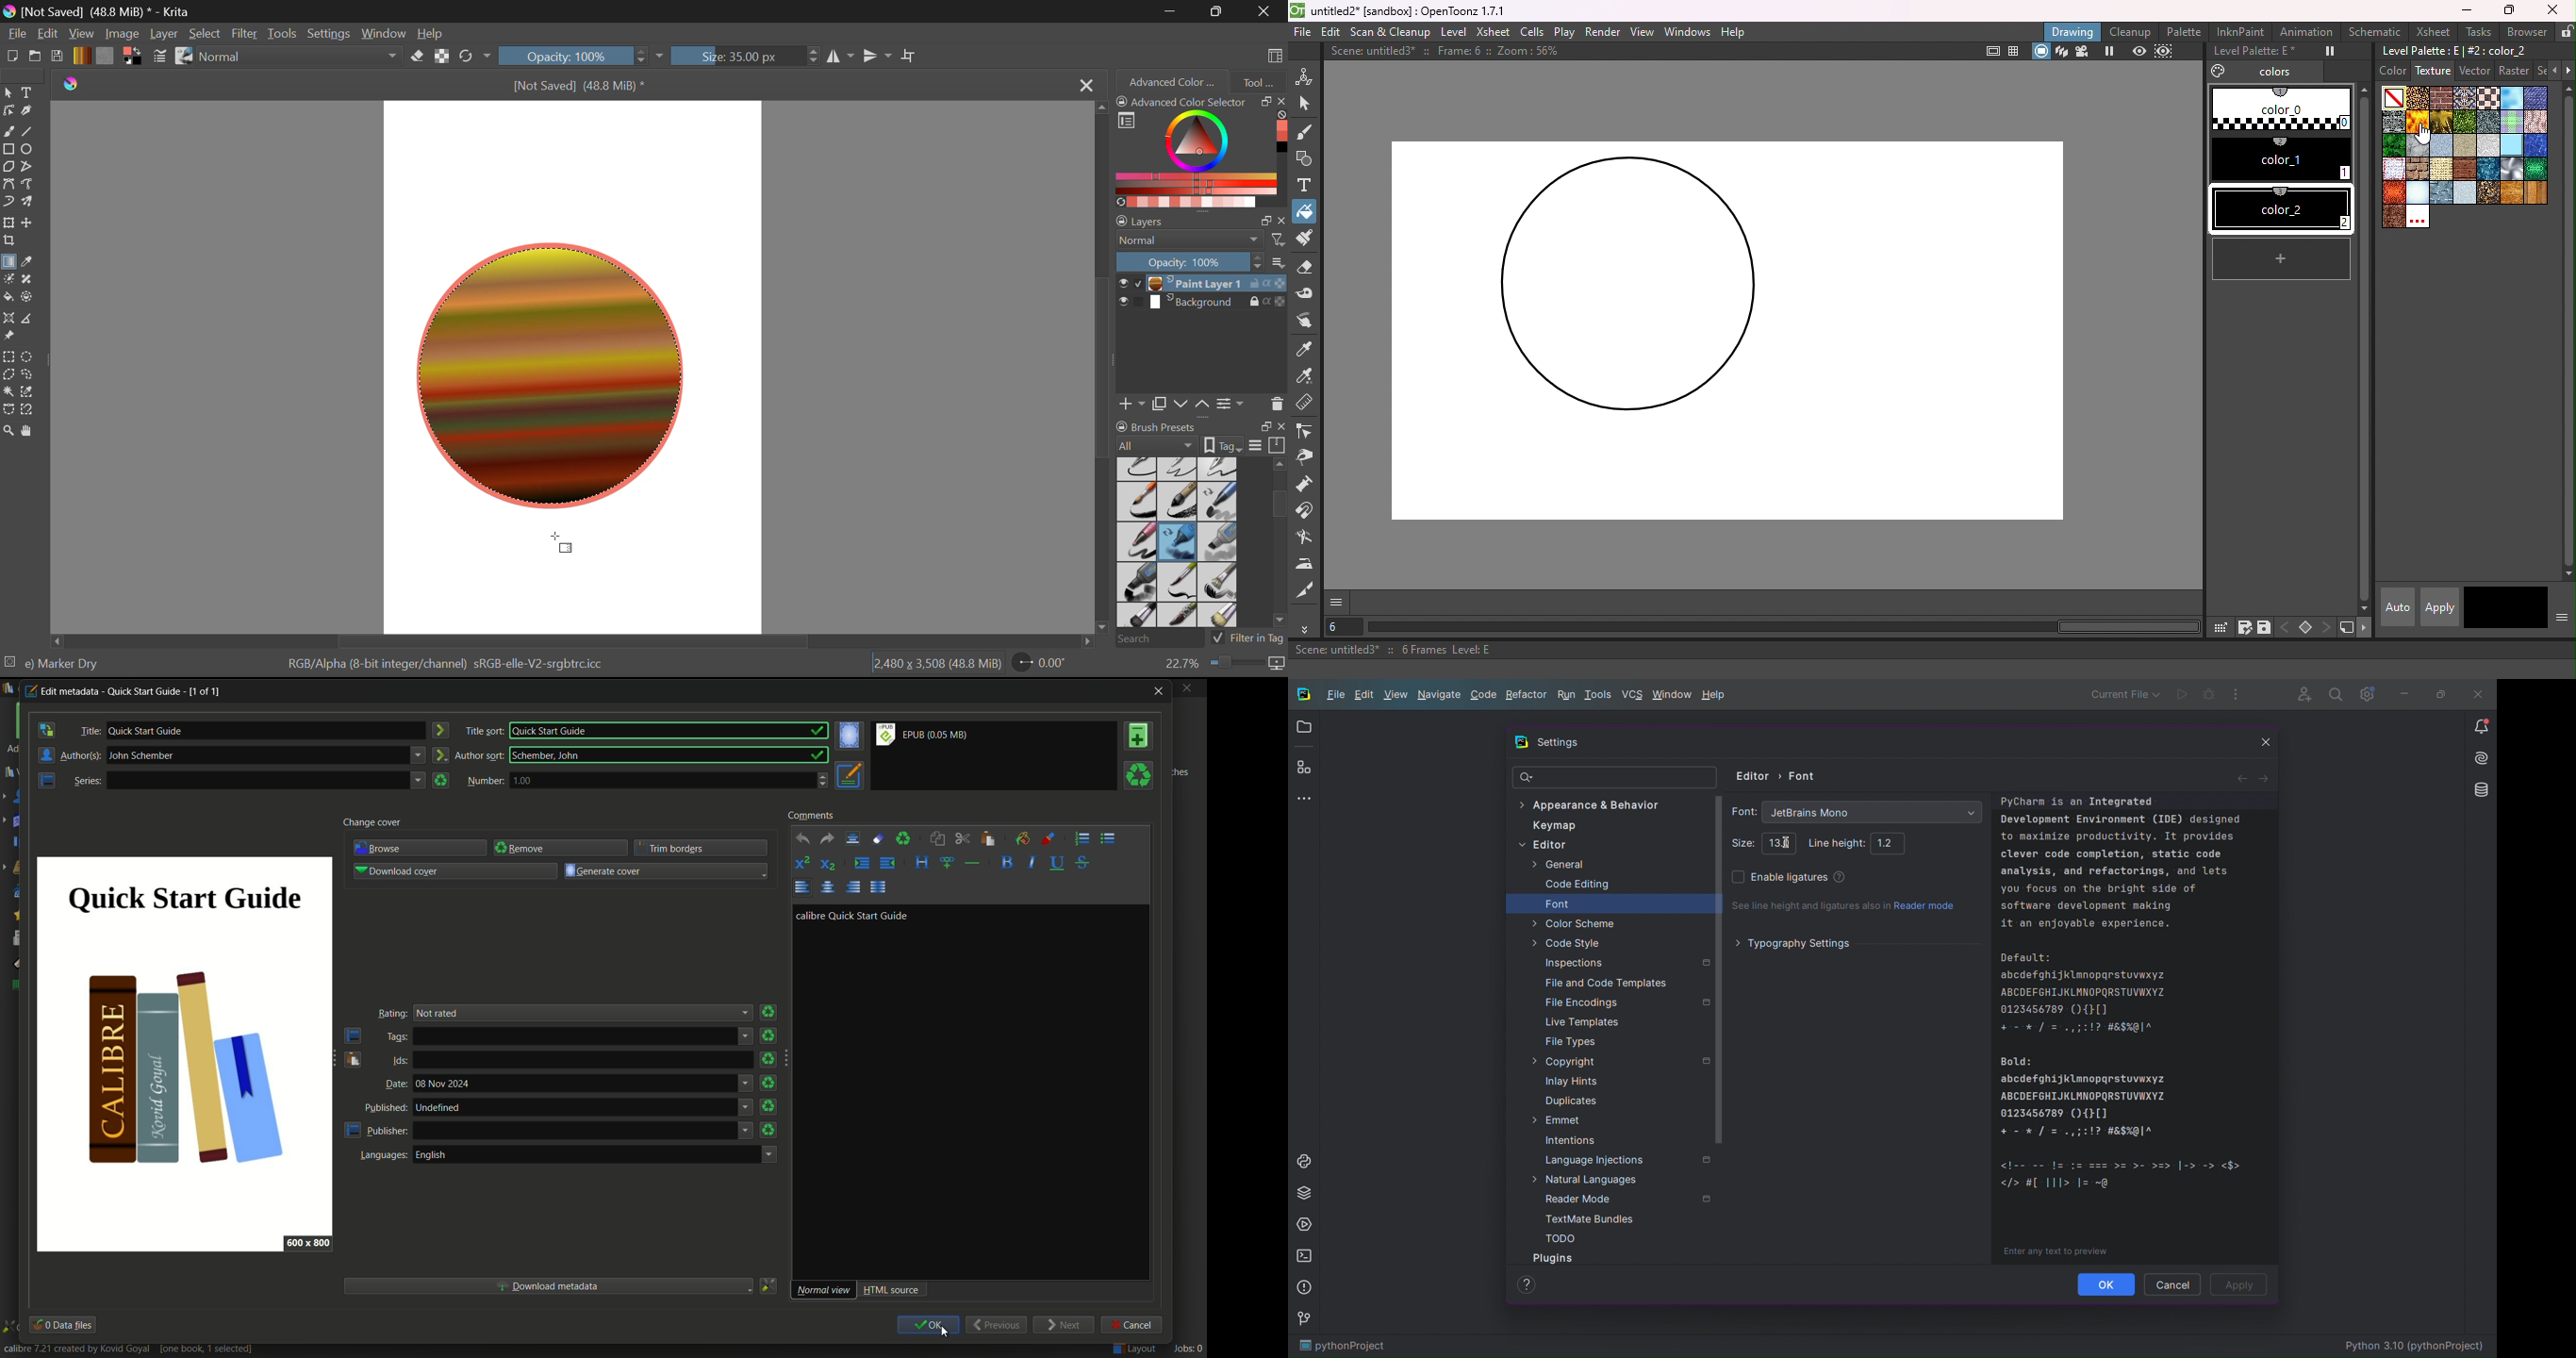 Image resolution: width=2576 pixels, height=1372 pixels. I want to click on Size :35px, so click(745, 56).